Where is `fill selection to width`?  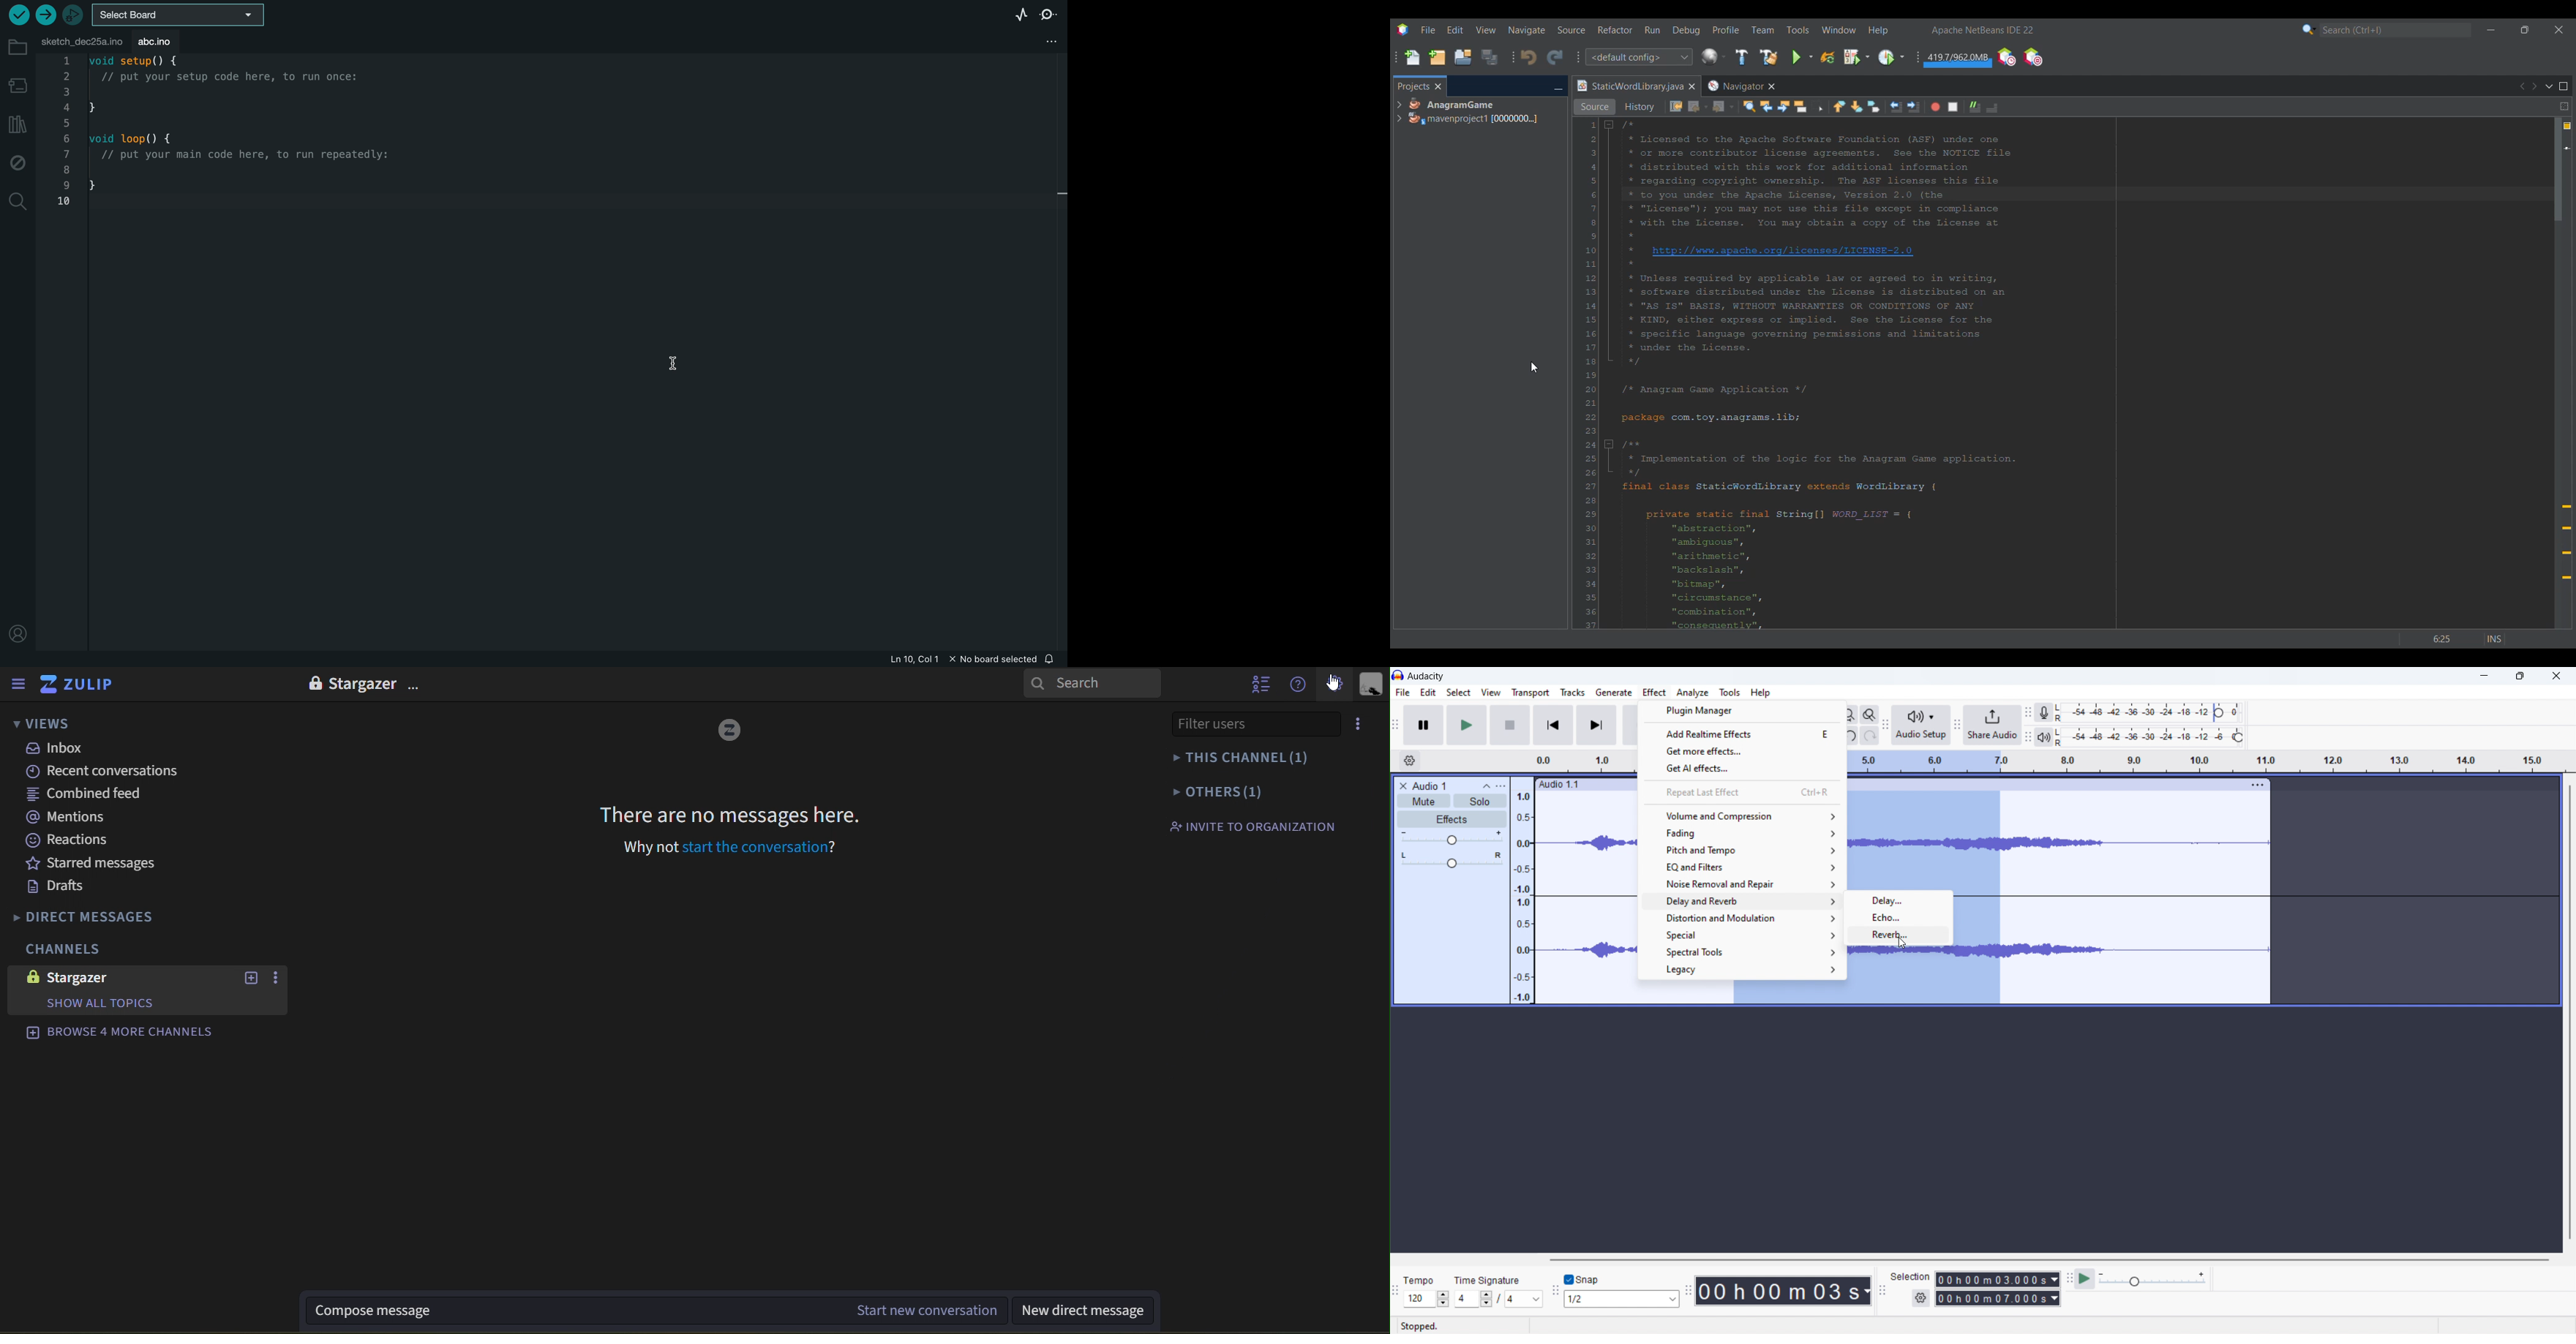 fill selection to width is located at coordinates (1852, 713).